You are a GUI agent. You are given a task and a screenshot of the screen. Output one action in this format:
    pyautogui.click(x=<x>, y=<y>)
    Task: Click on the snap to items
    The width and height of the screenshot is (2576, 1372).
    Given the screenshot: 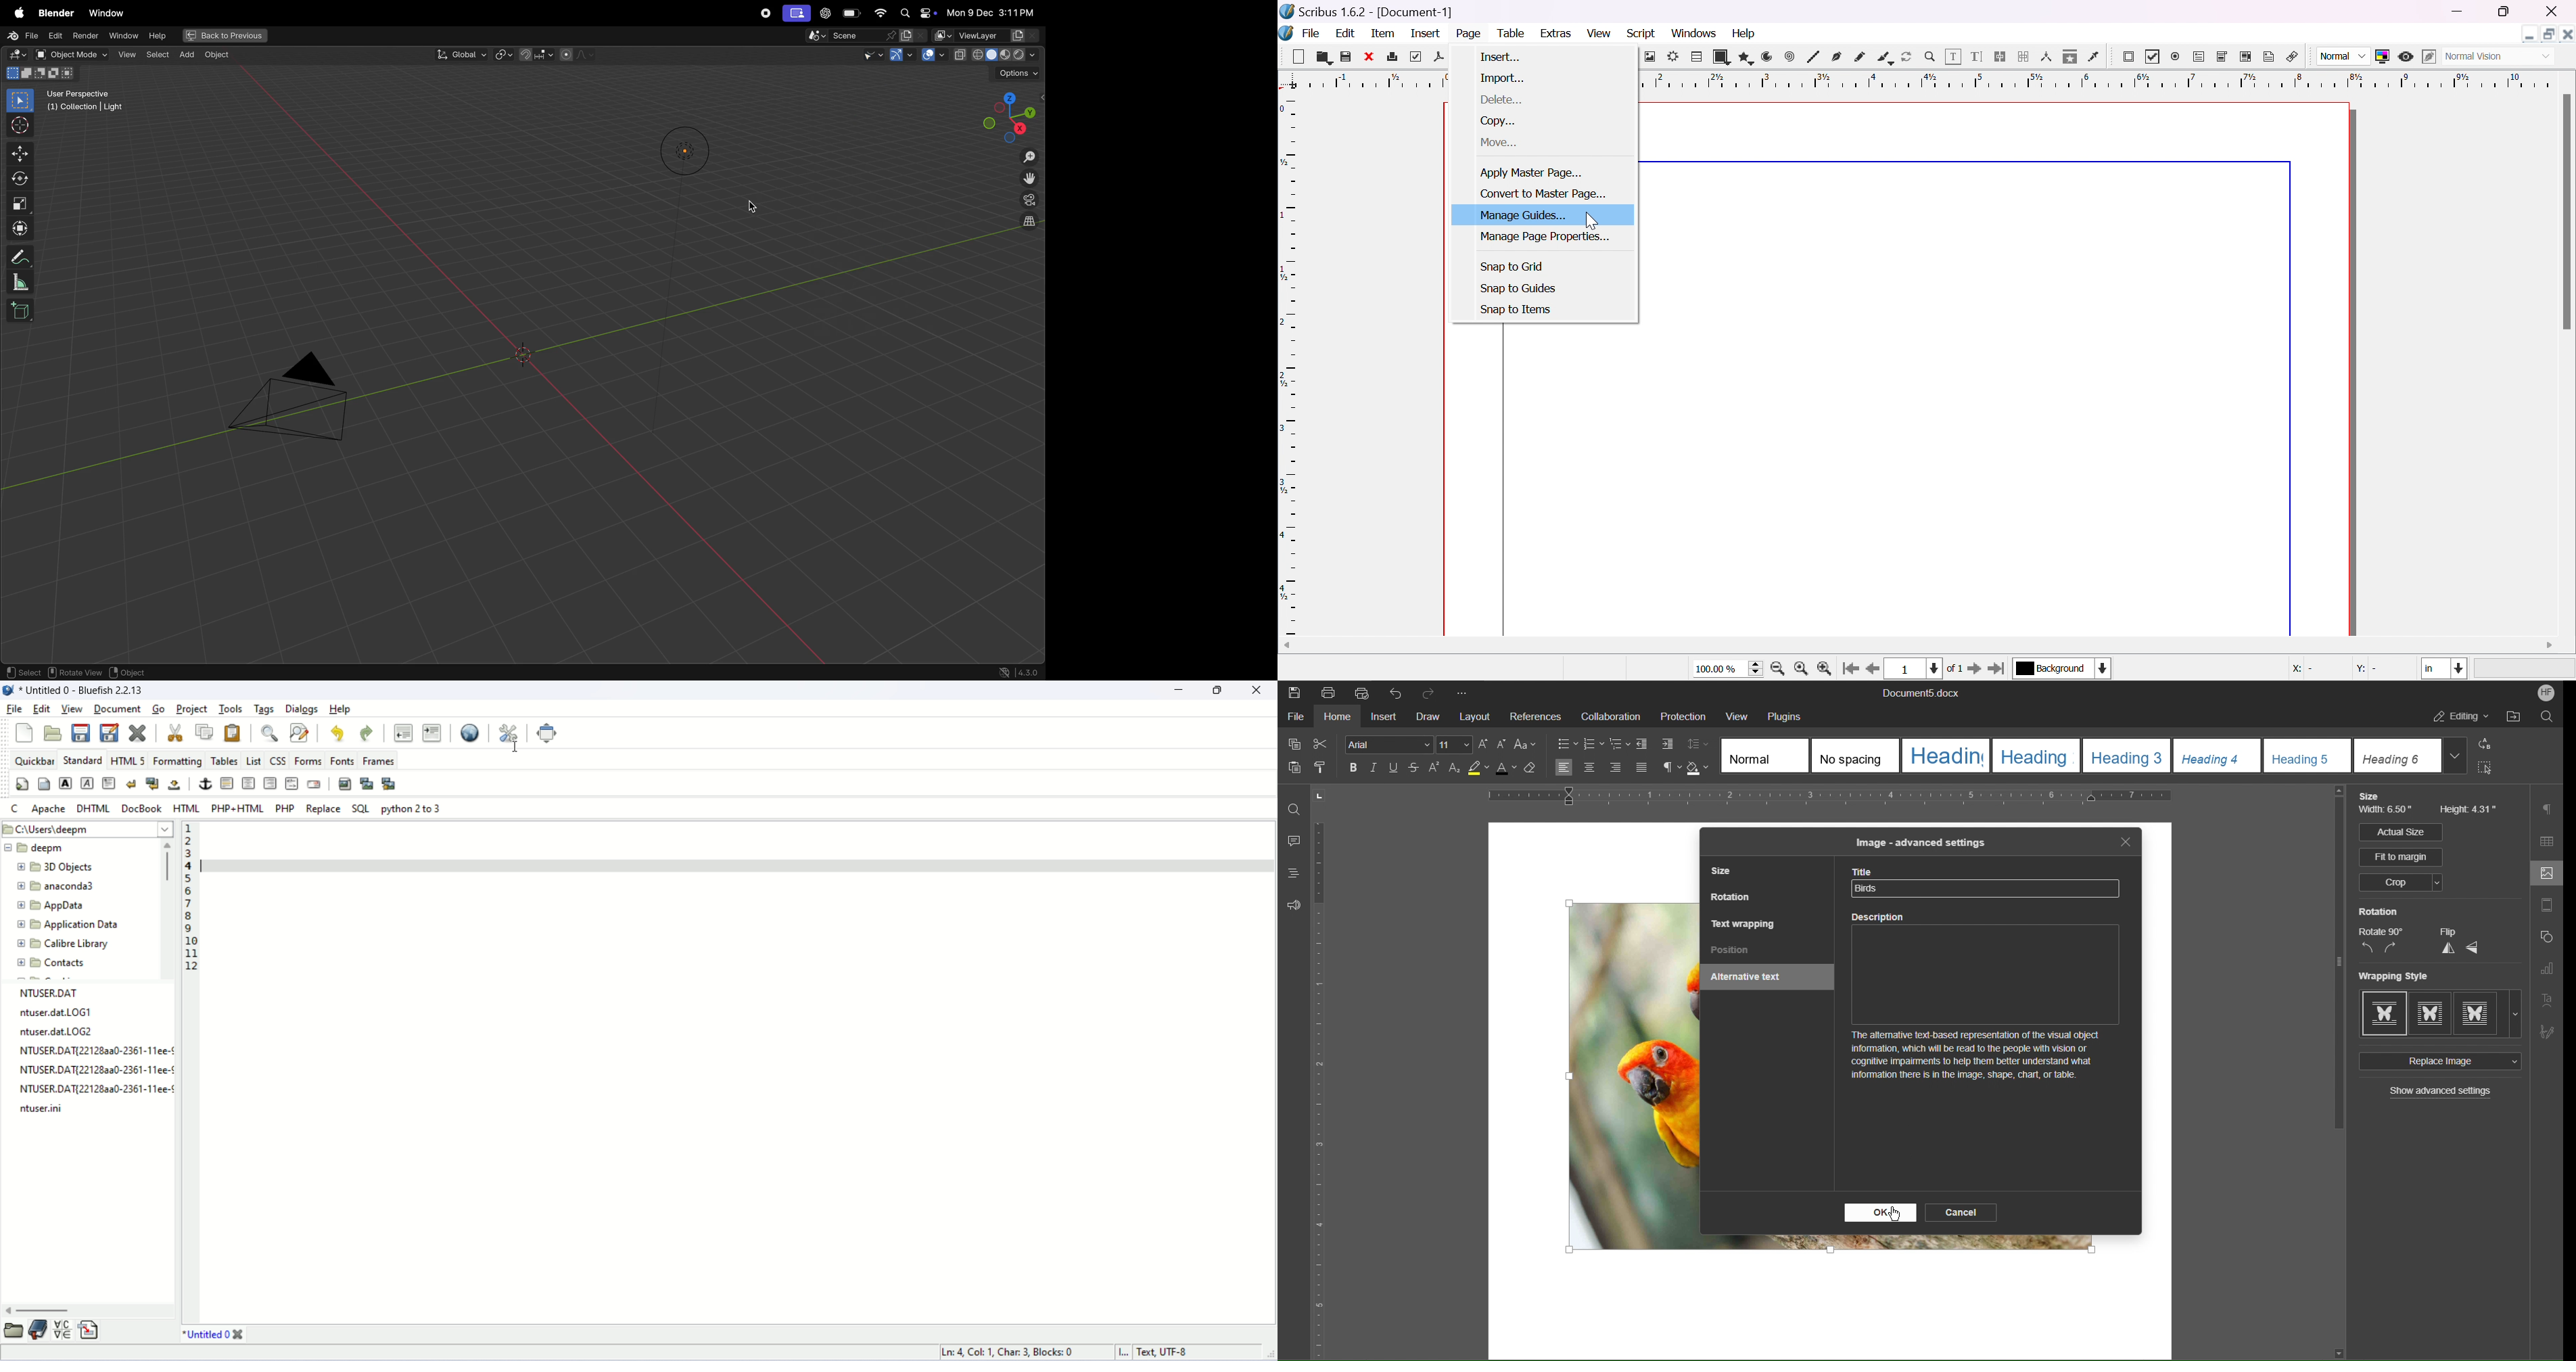 What is the action you would take?
    pyautogui.click(x=1515, y=310)
    